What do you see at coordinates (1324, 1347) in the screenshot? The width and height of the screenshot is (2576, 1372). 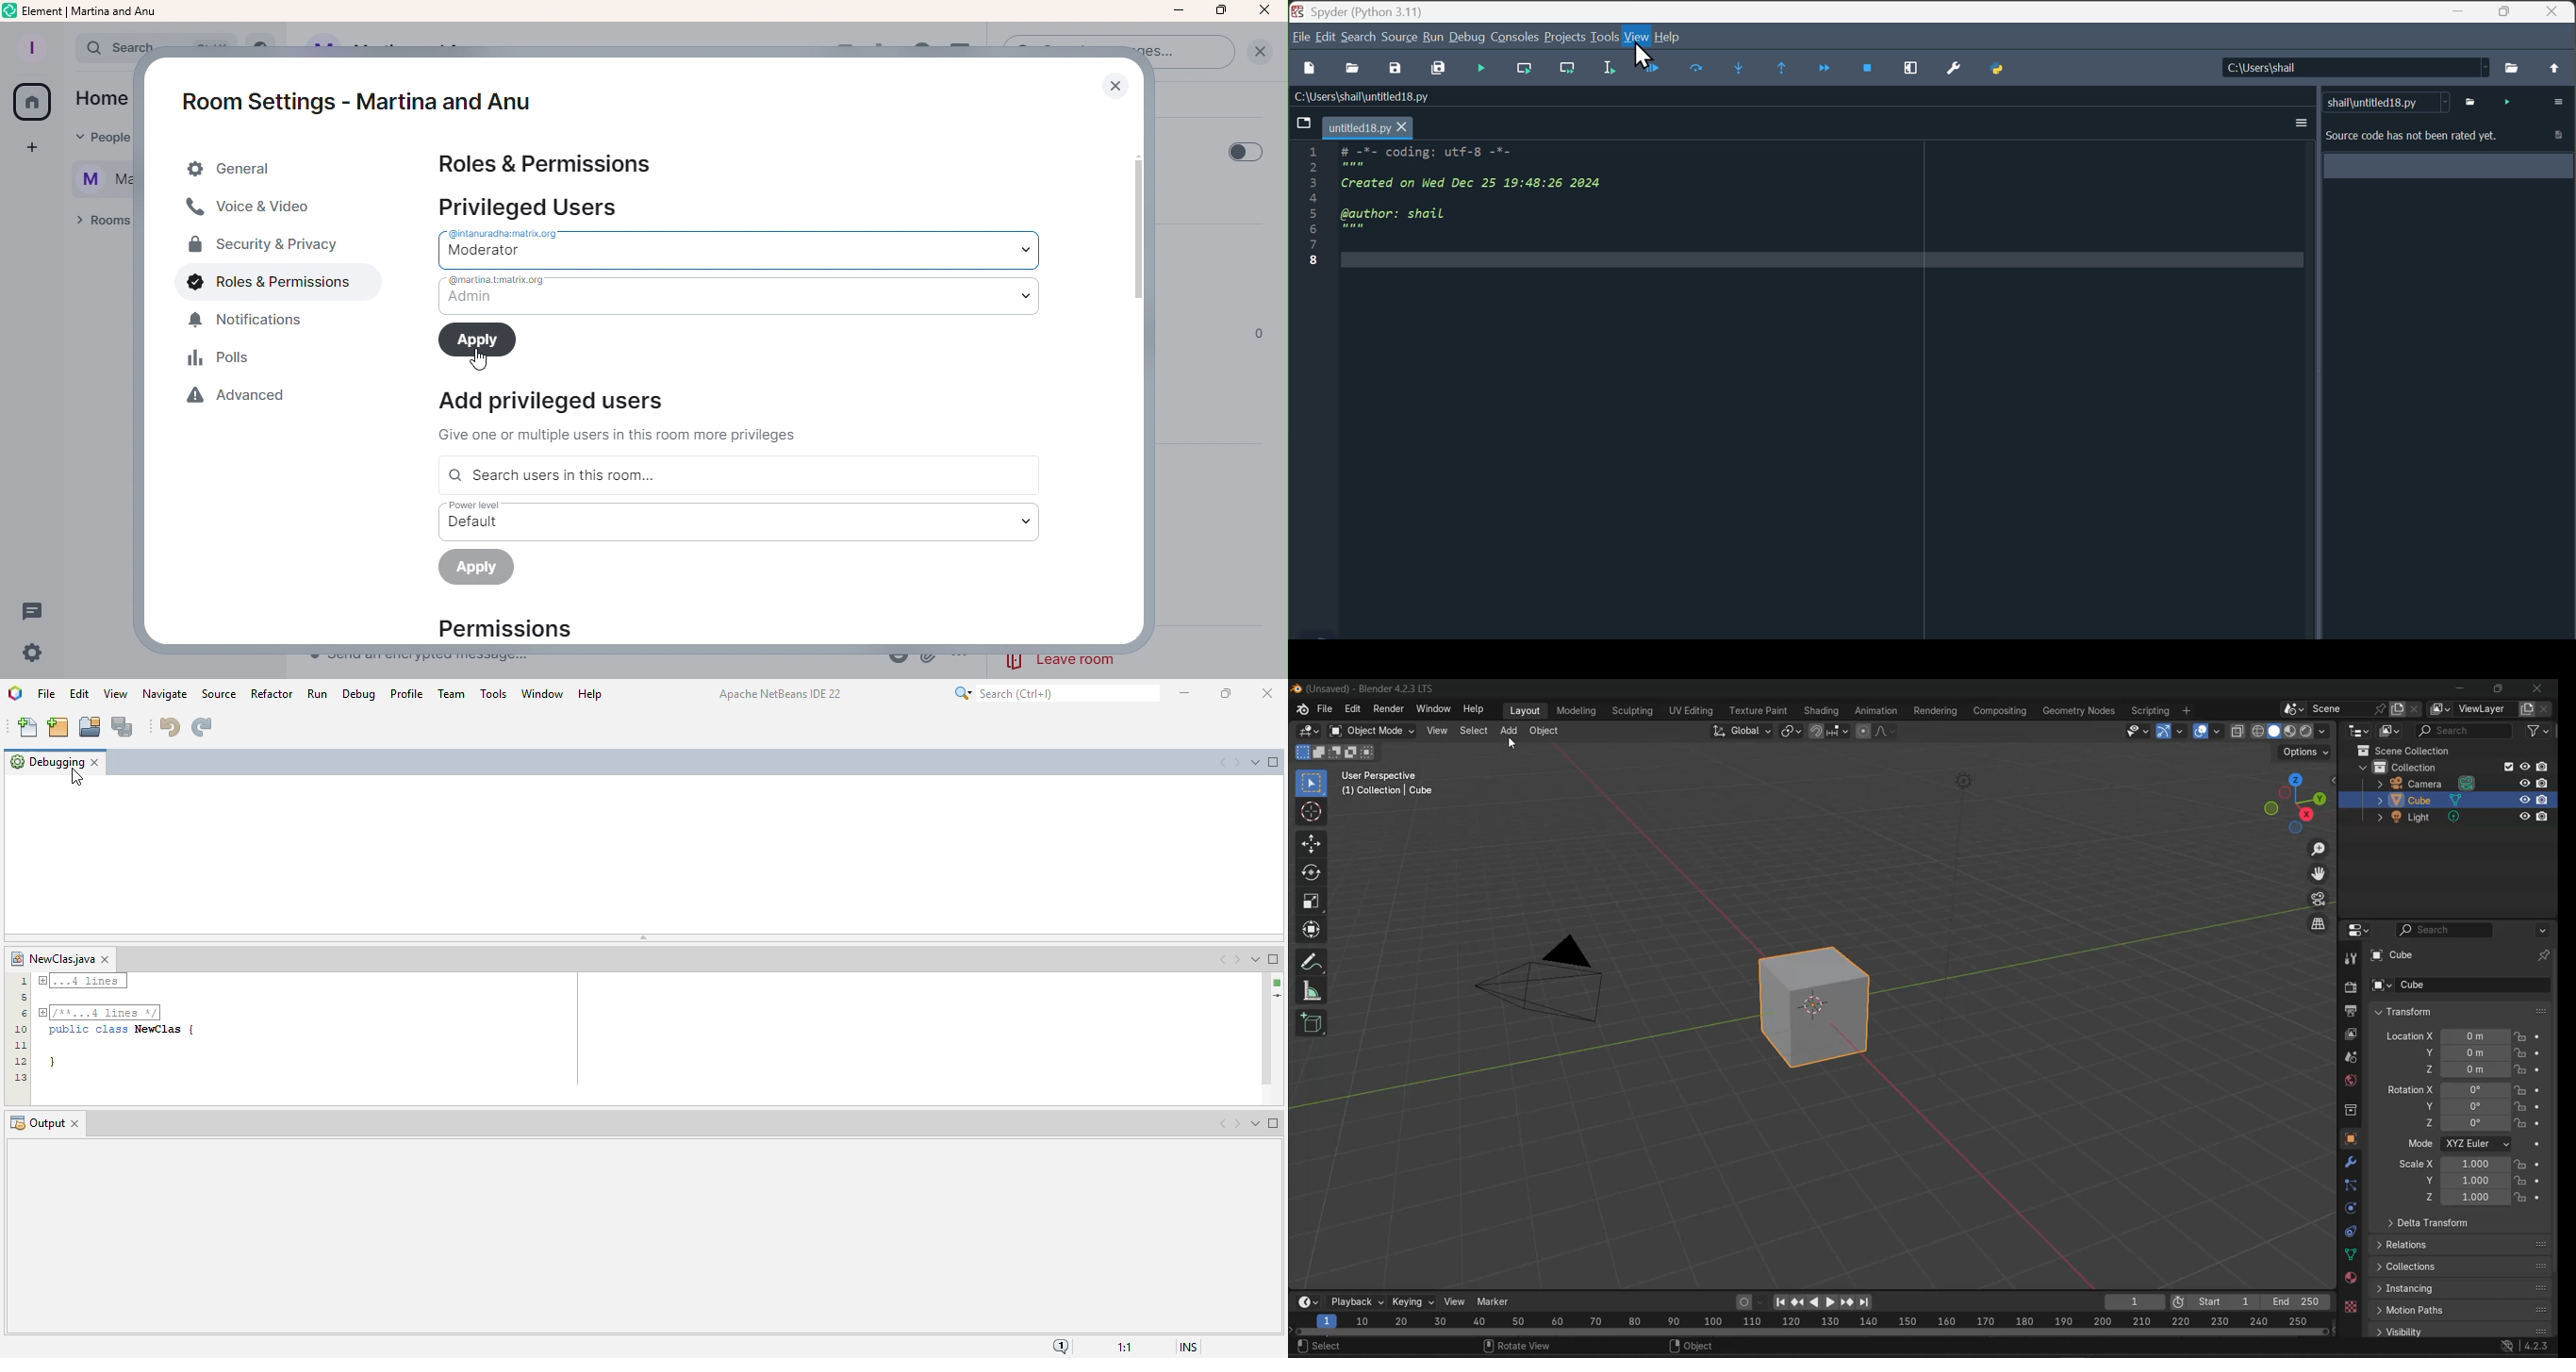 I see `search` at bounding box center [1324, 1347].